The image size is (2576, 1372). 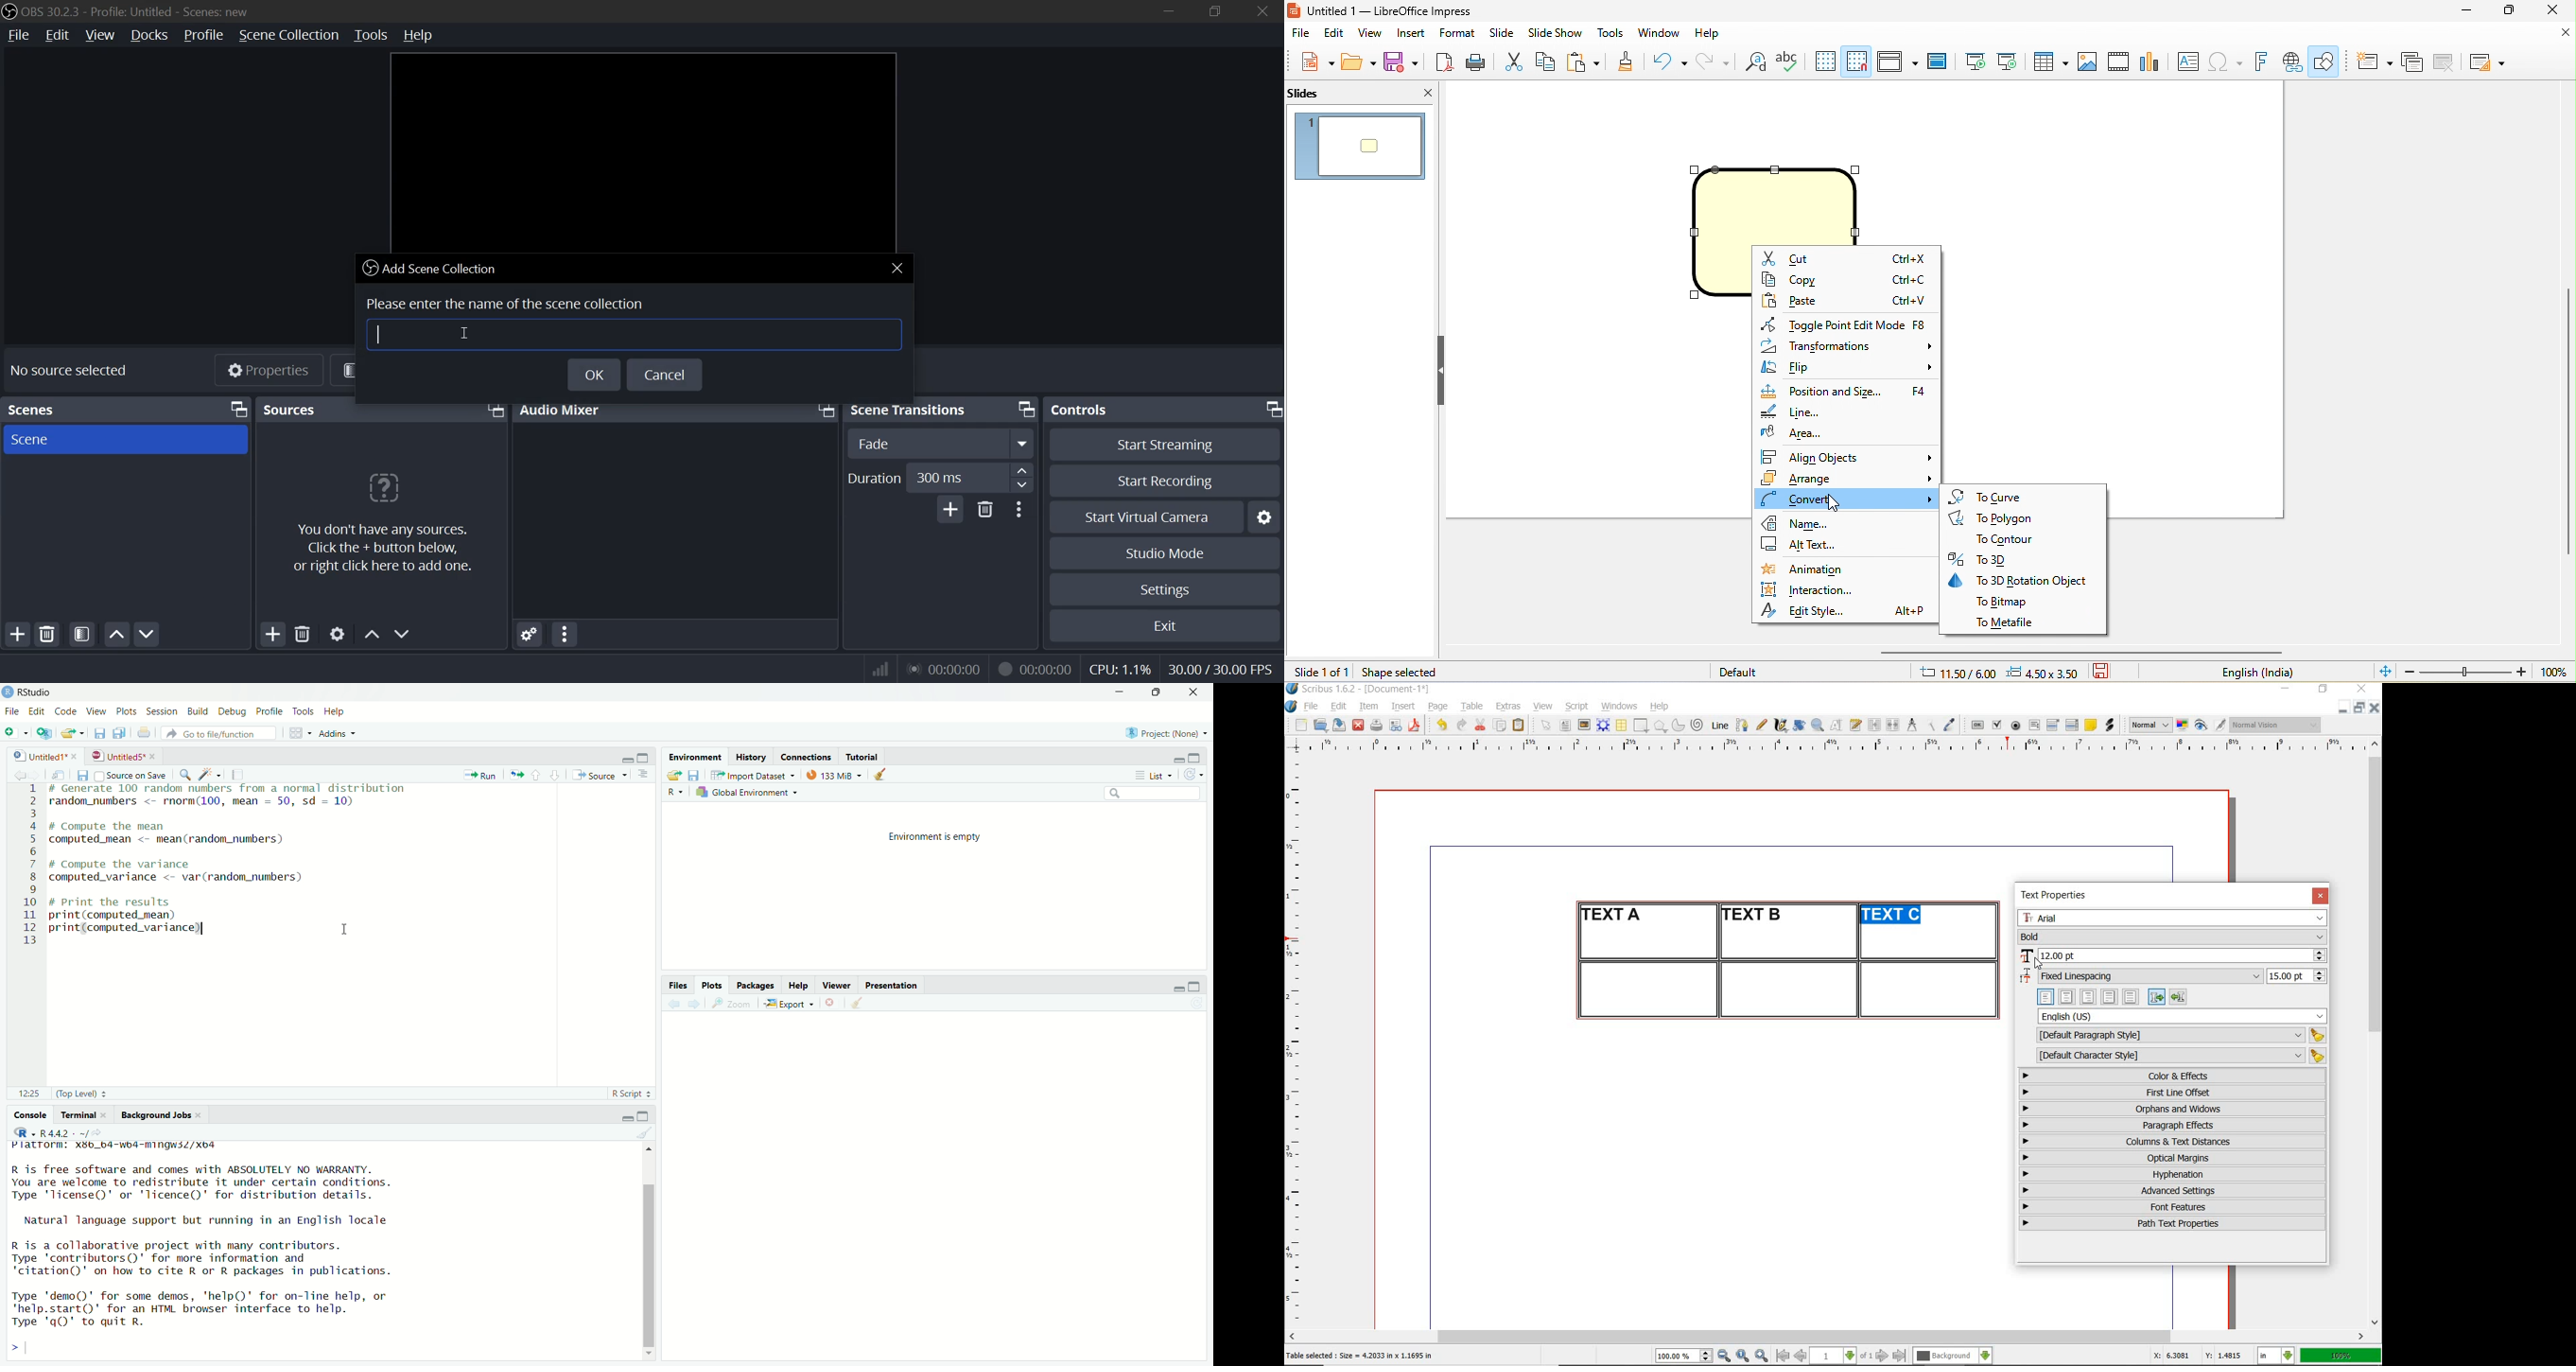 I want to click on 100%, so click(x=2342, y=1356).